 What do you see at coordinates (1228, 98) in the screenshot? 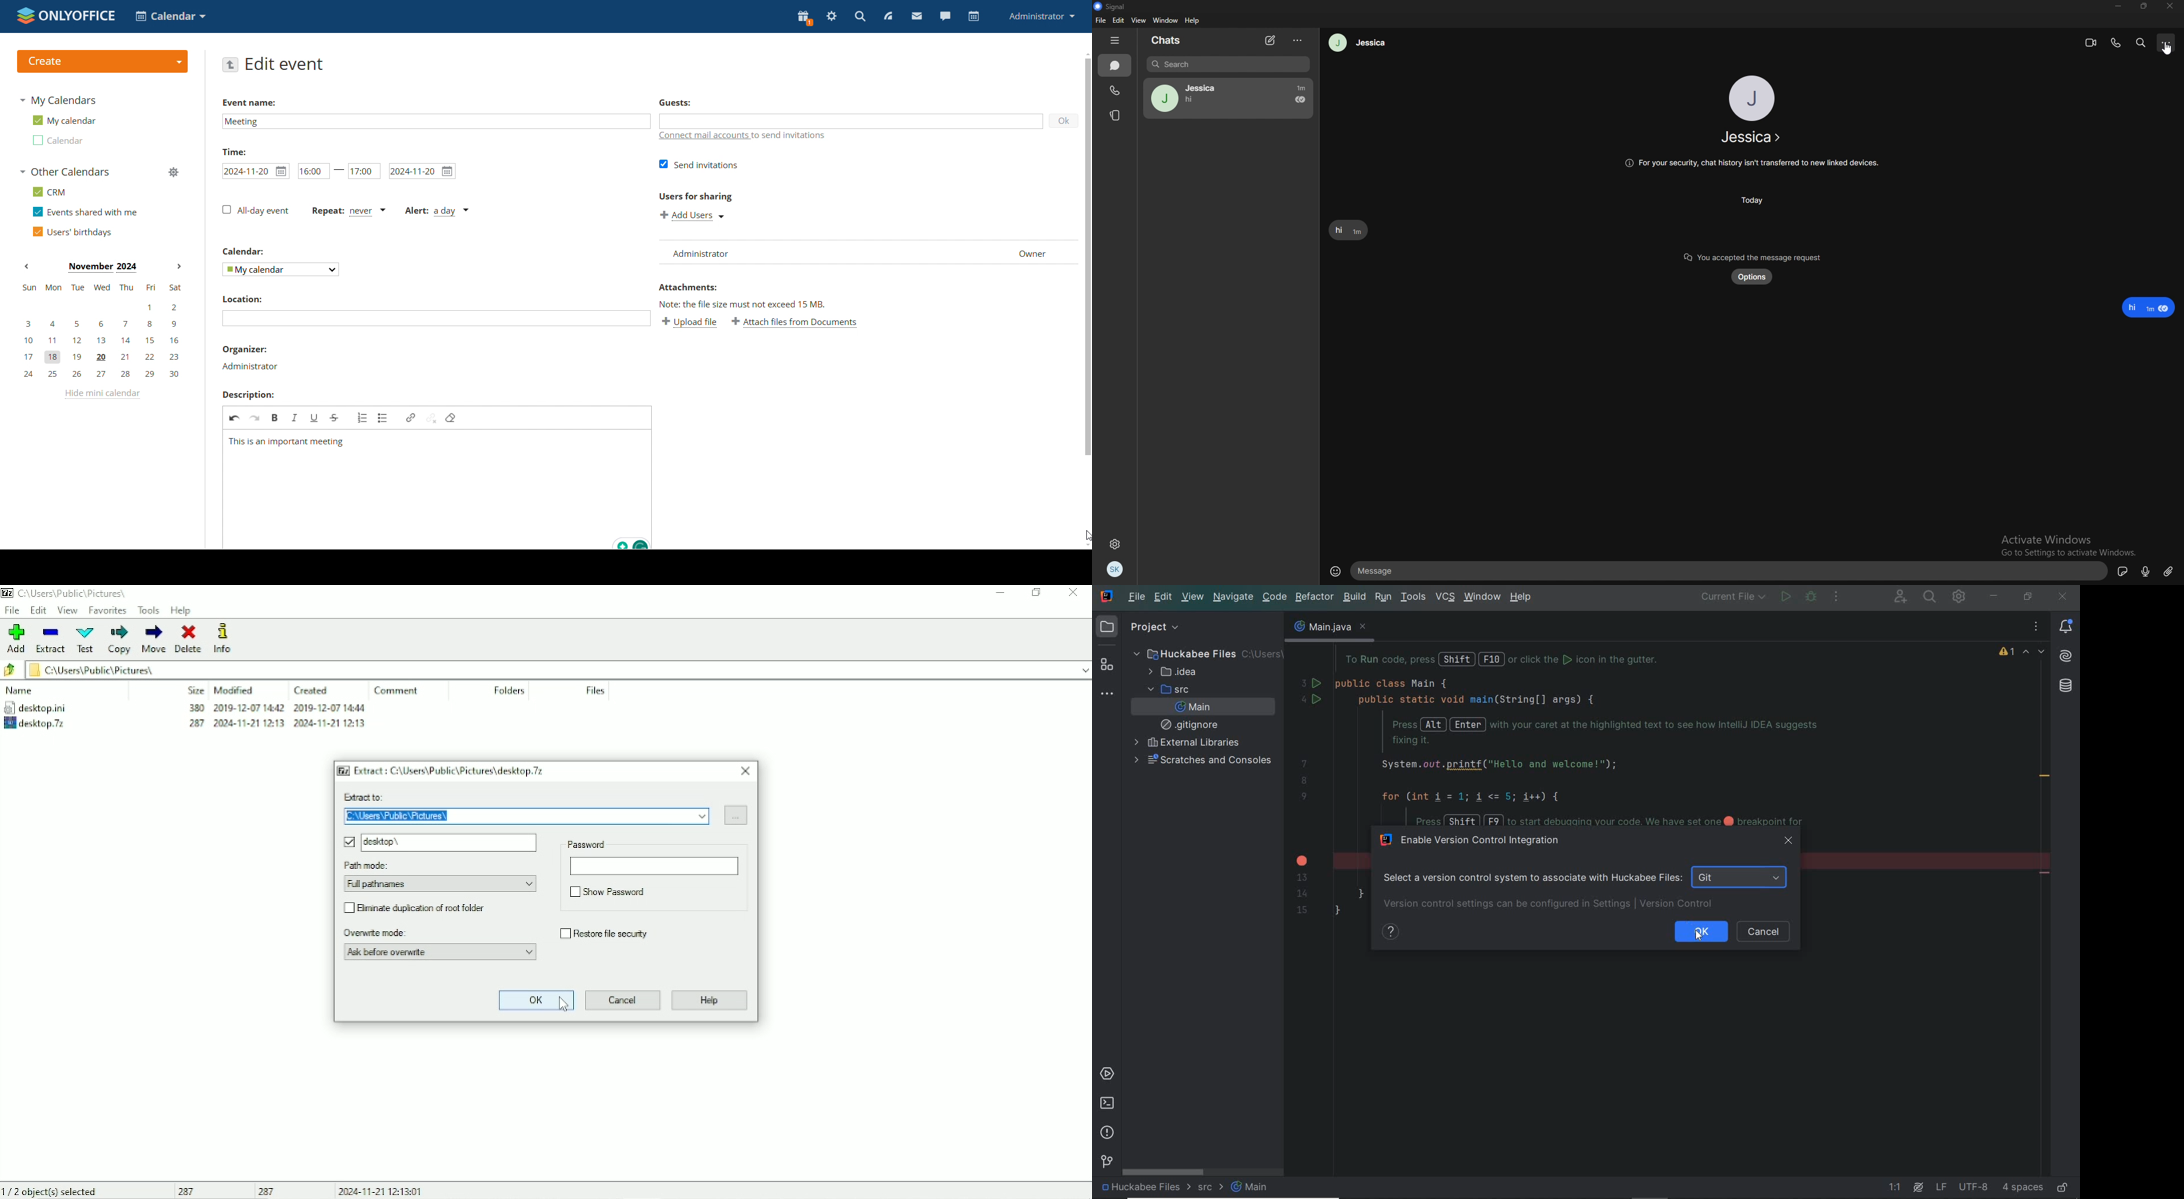
I see `Jessica` at bounding box center [1228, 98].